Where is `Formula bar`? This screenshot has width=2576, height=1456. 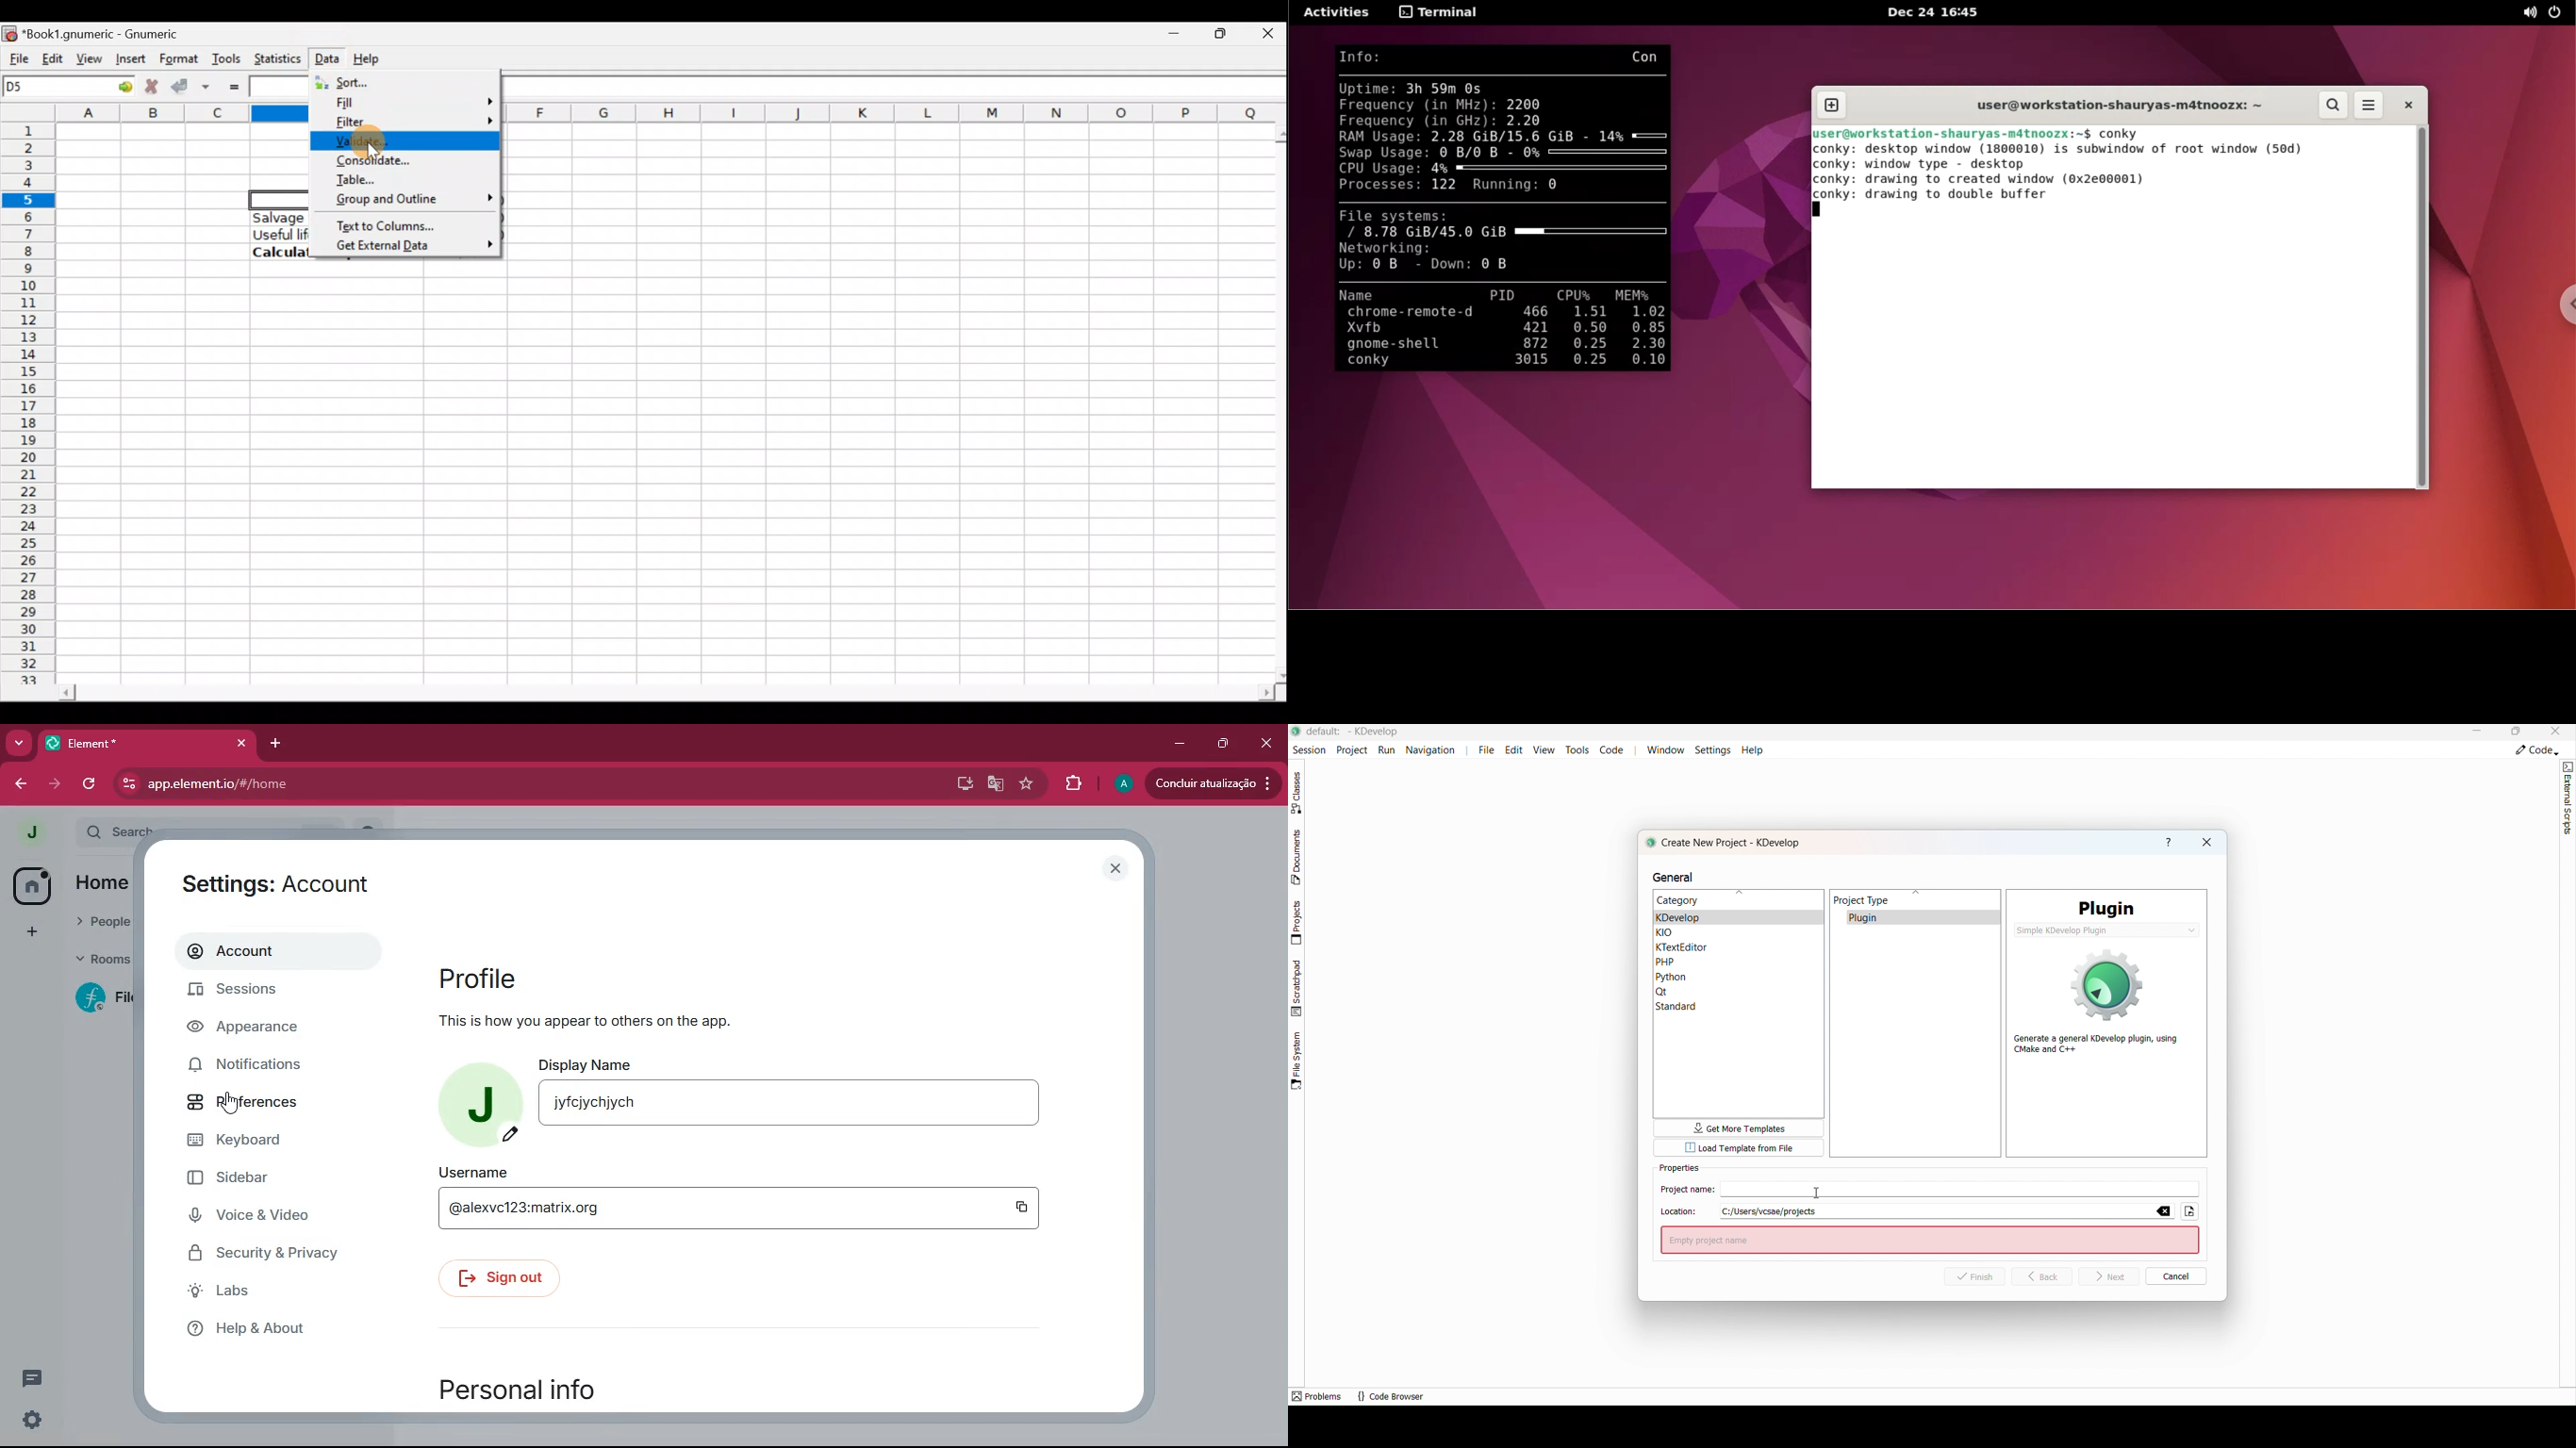 Formula bar is located at coordinates (897, 88).